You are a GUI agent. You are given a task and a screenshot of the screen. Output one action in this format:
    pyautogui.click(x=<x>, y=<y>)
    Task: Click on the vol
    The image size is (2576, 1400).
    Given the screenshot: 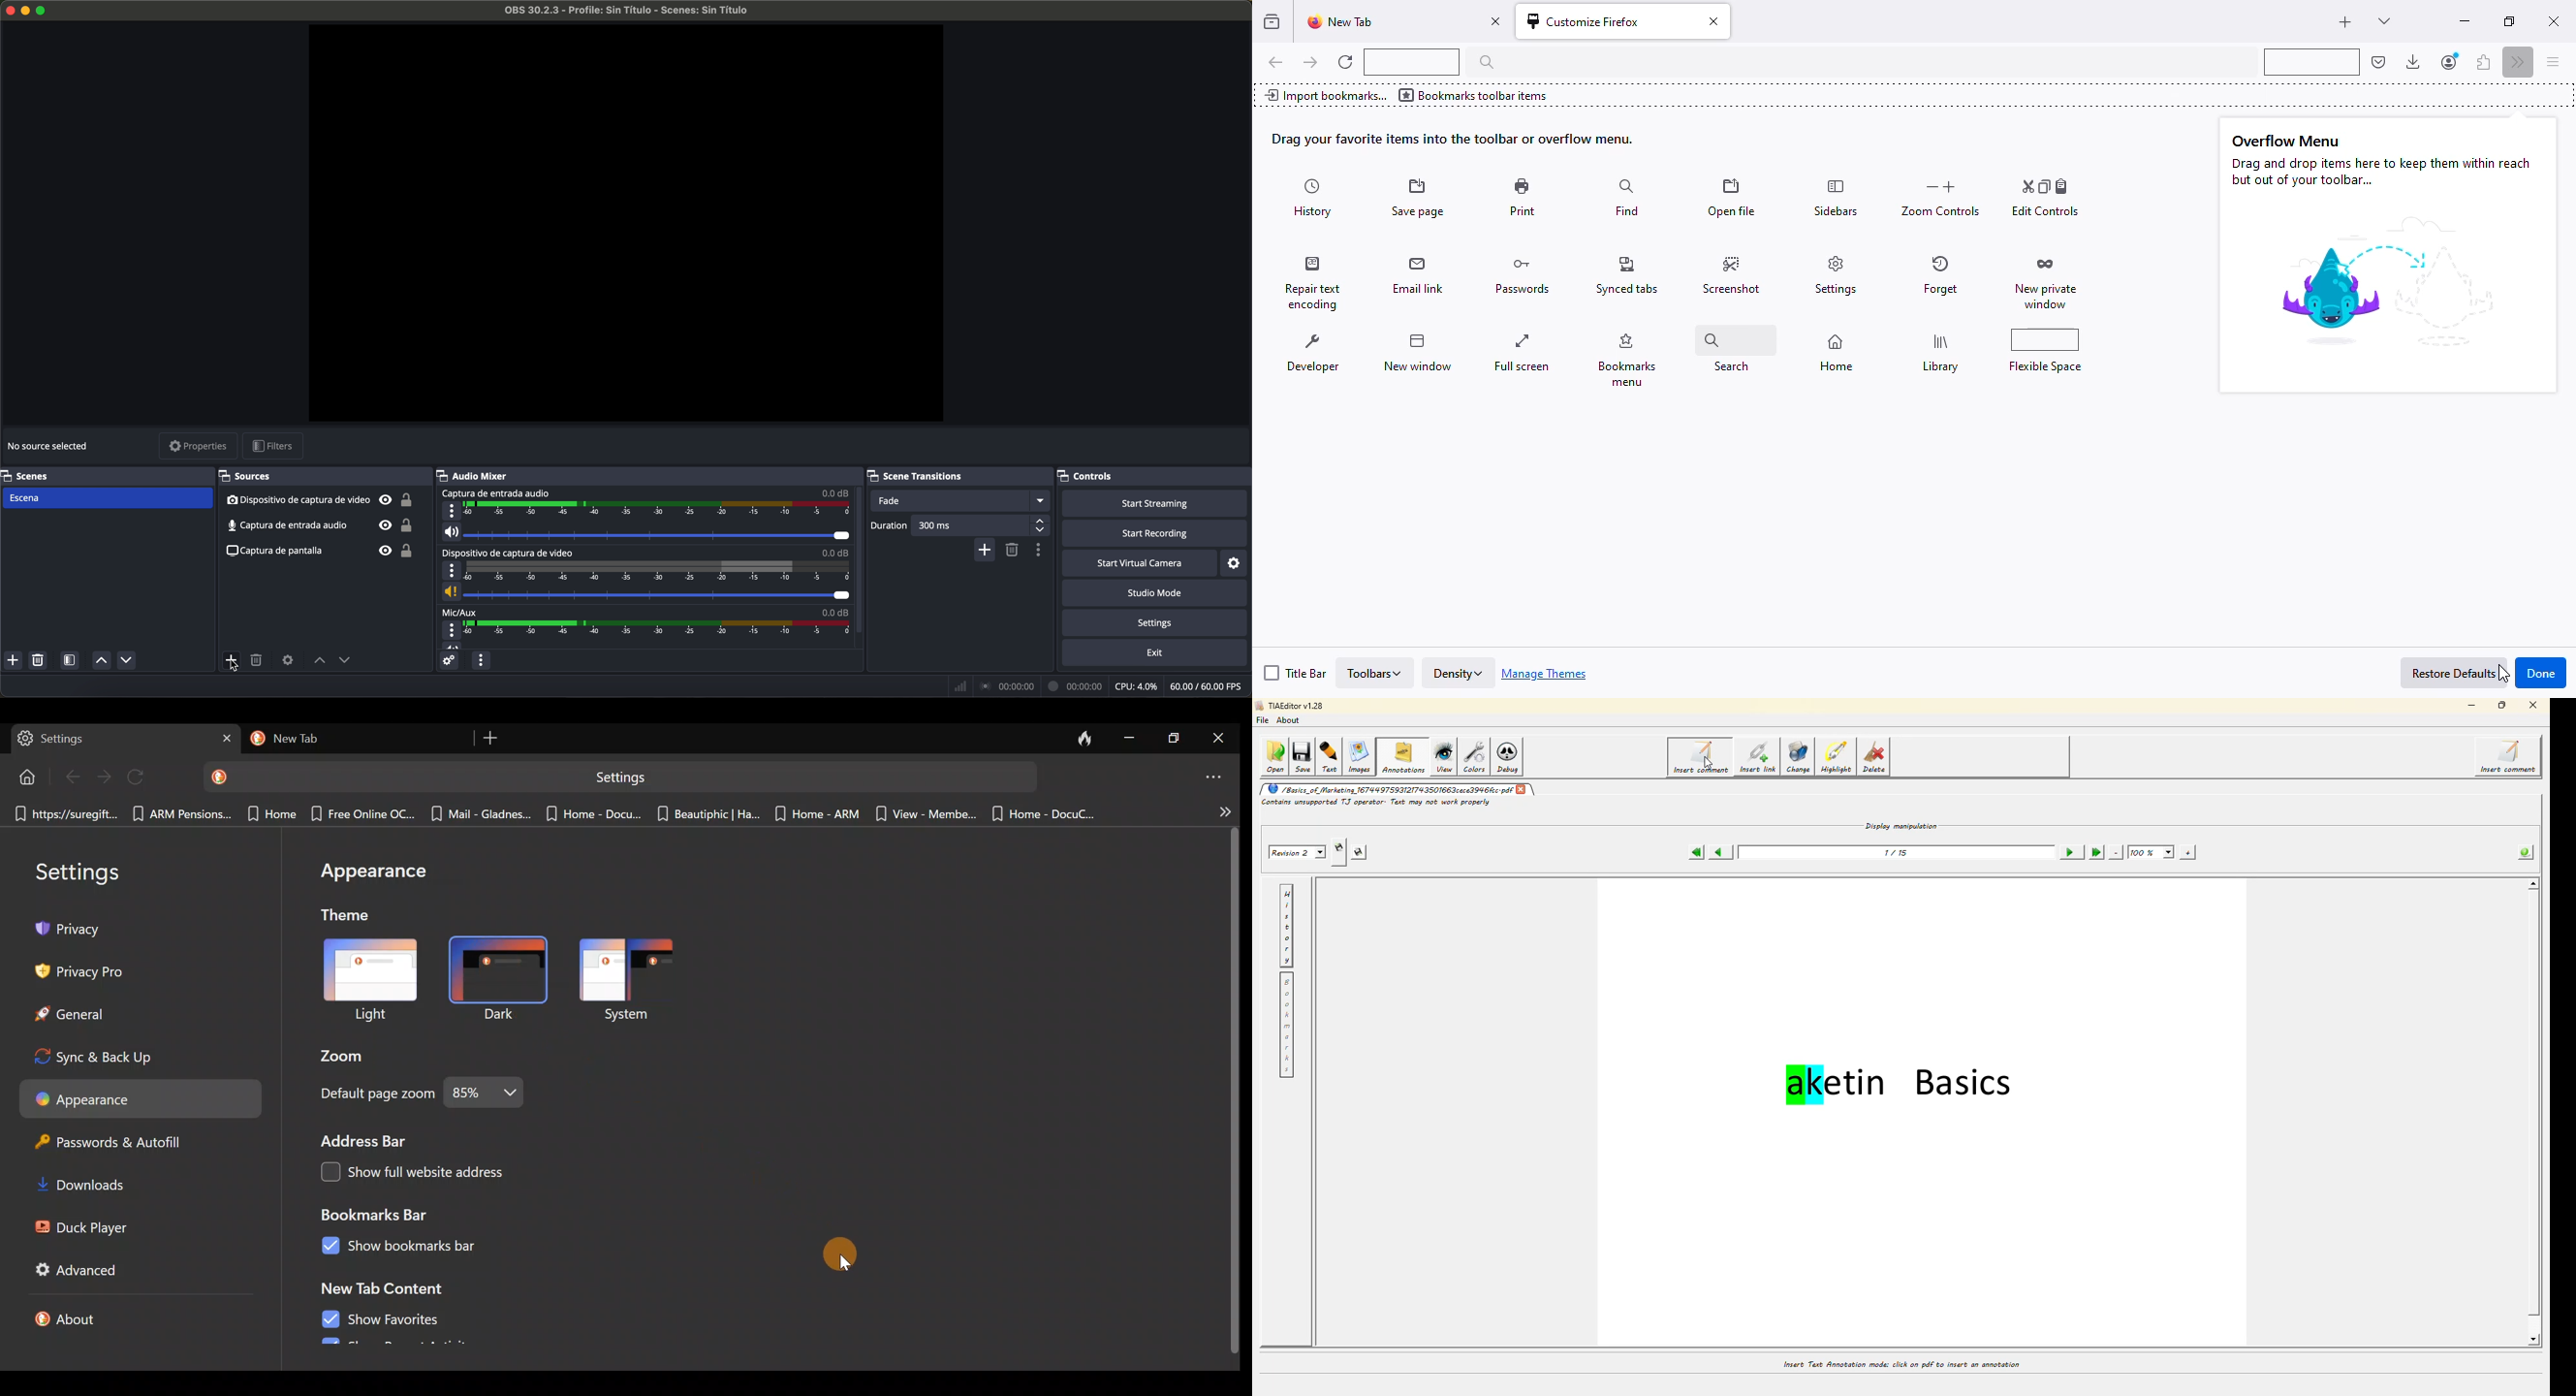 What is the action you would take?
    pyautogui.click(x=452, y=645)
    